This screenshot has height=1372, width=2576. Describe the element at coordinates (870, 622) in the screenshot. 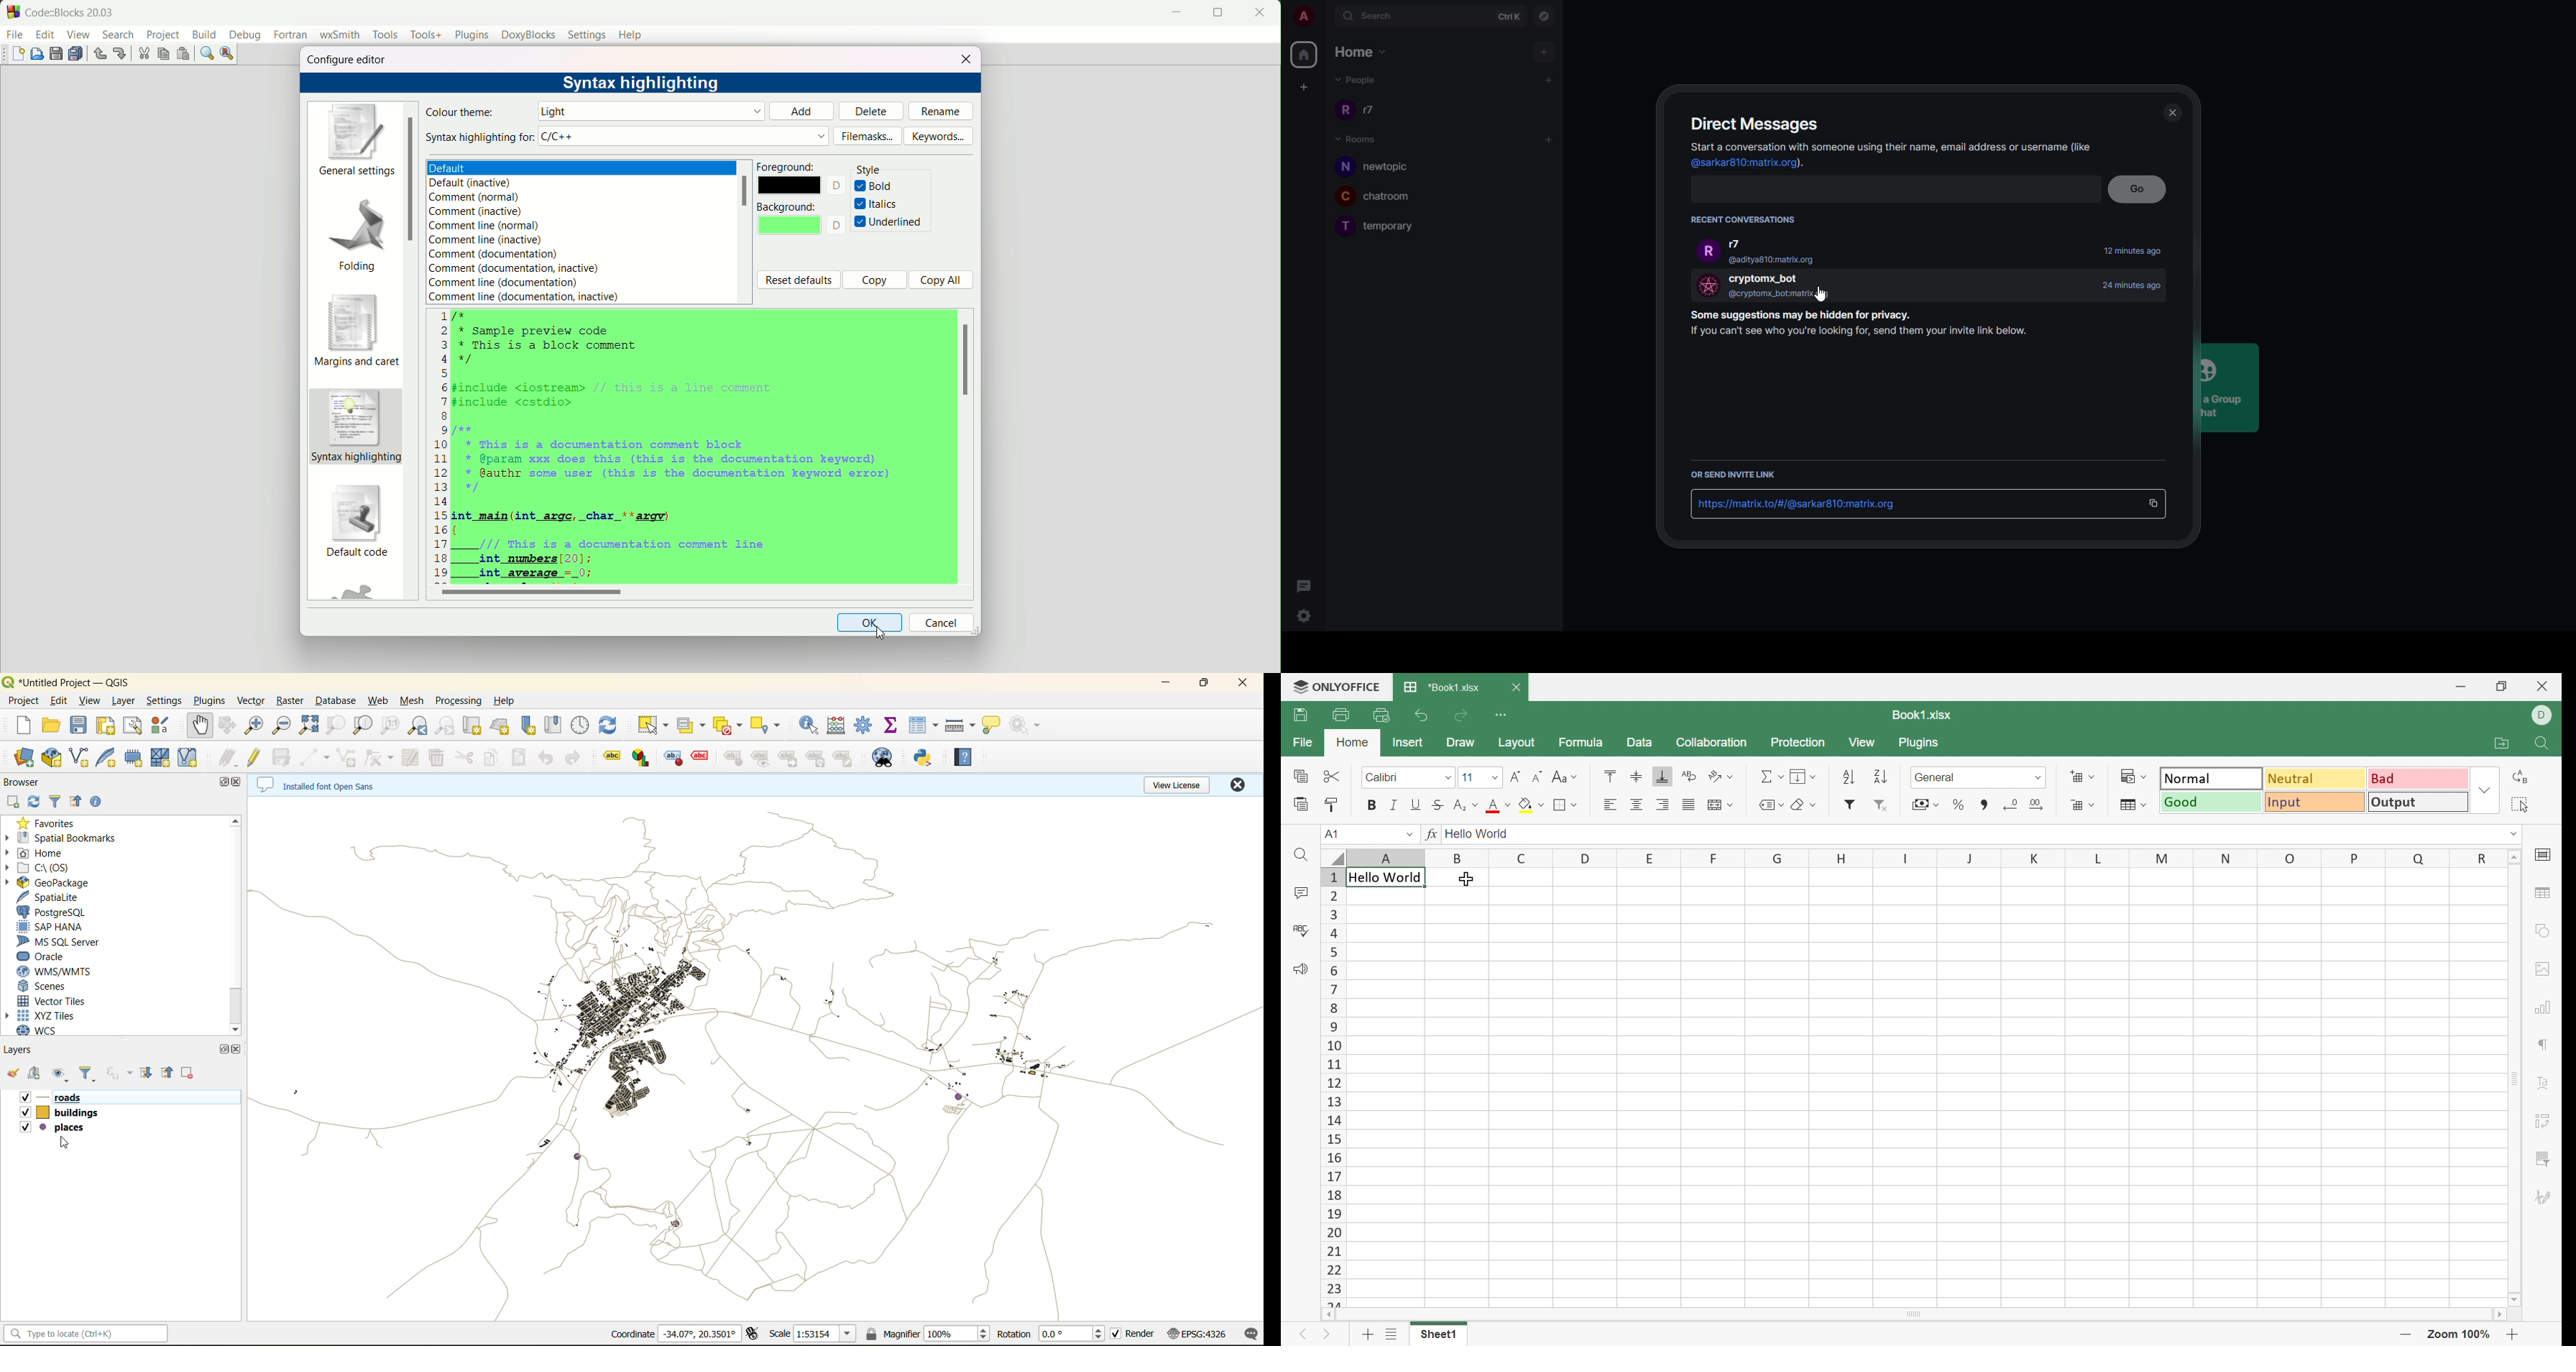

I see `ok` at that location.